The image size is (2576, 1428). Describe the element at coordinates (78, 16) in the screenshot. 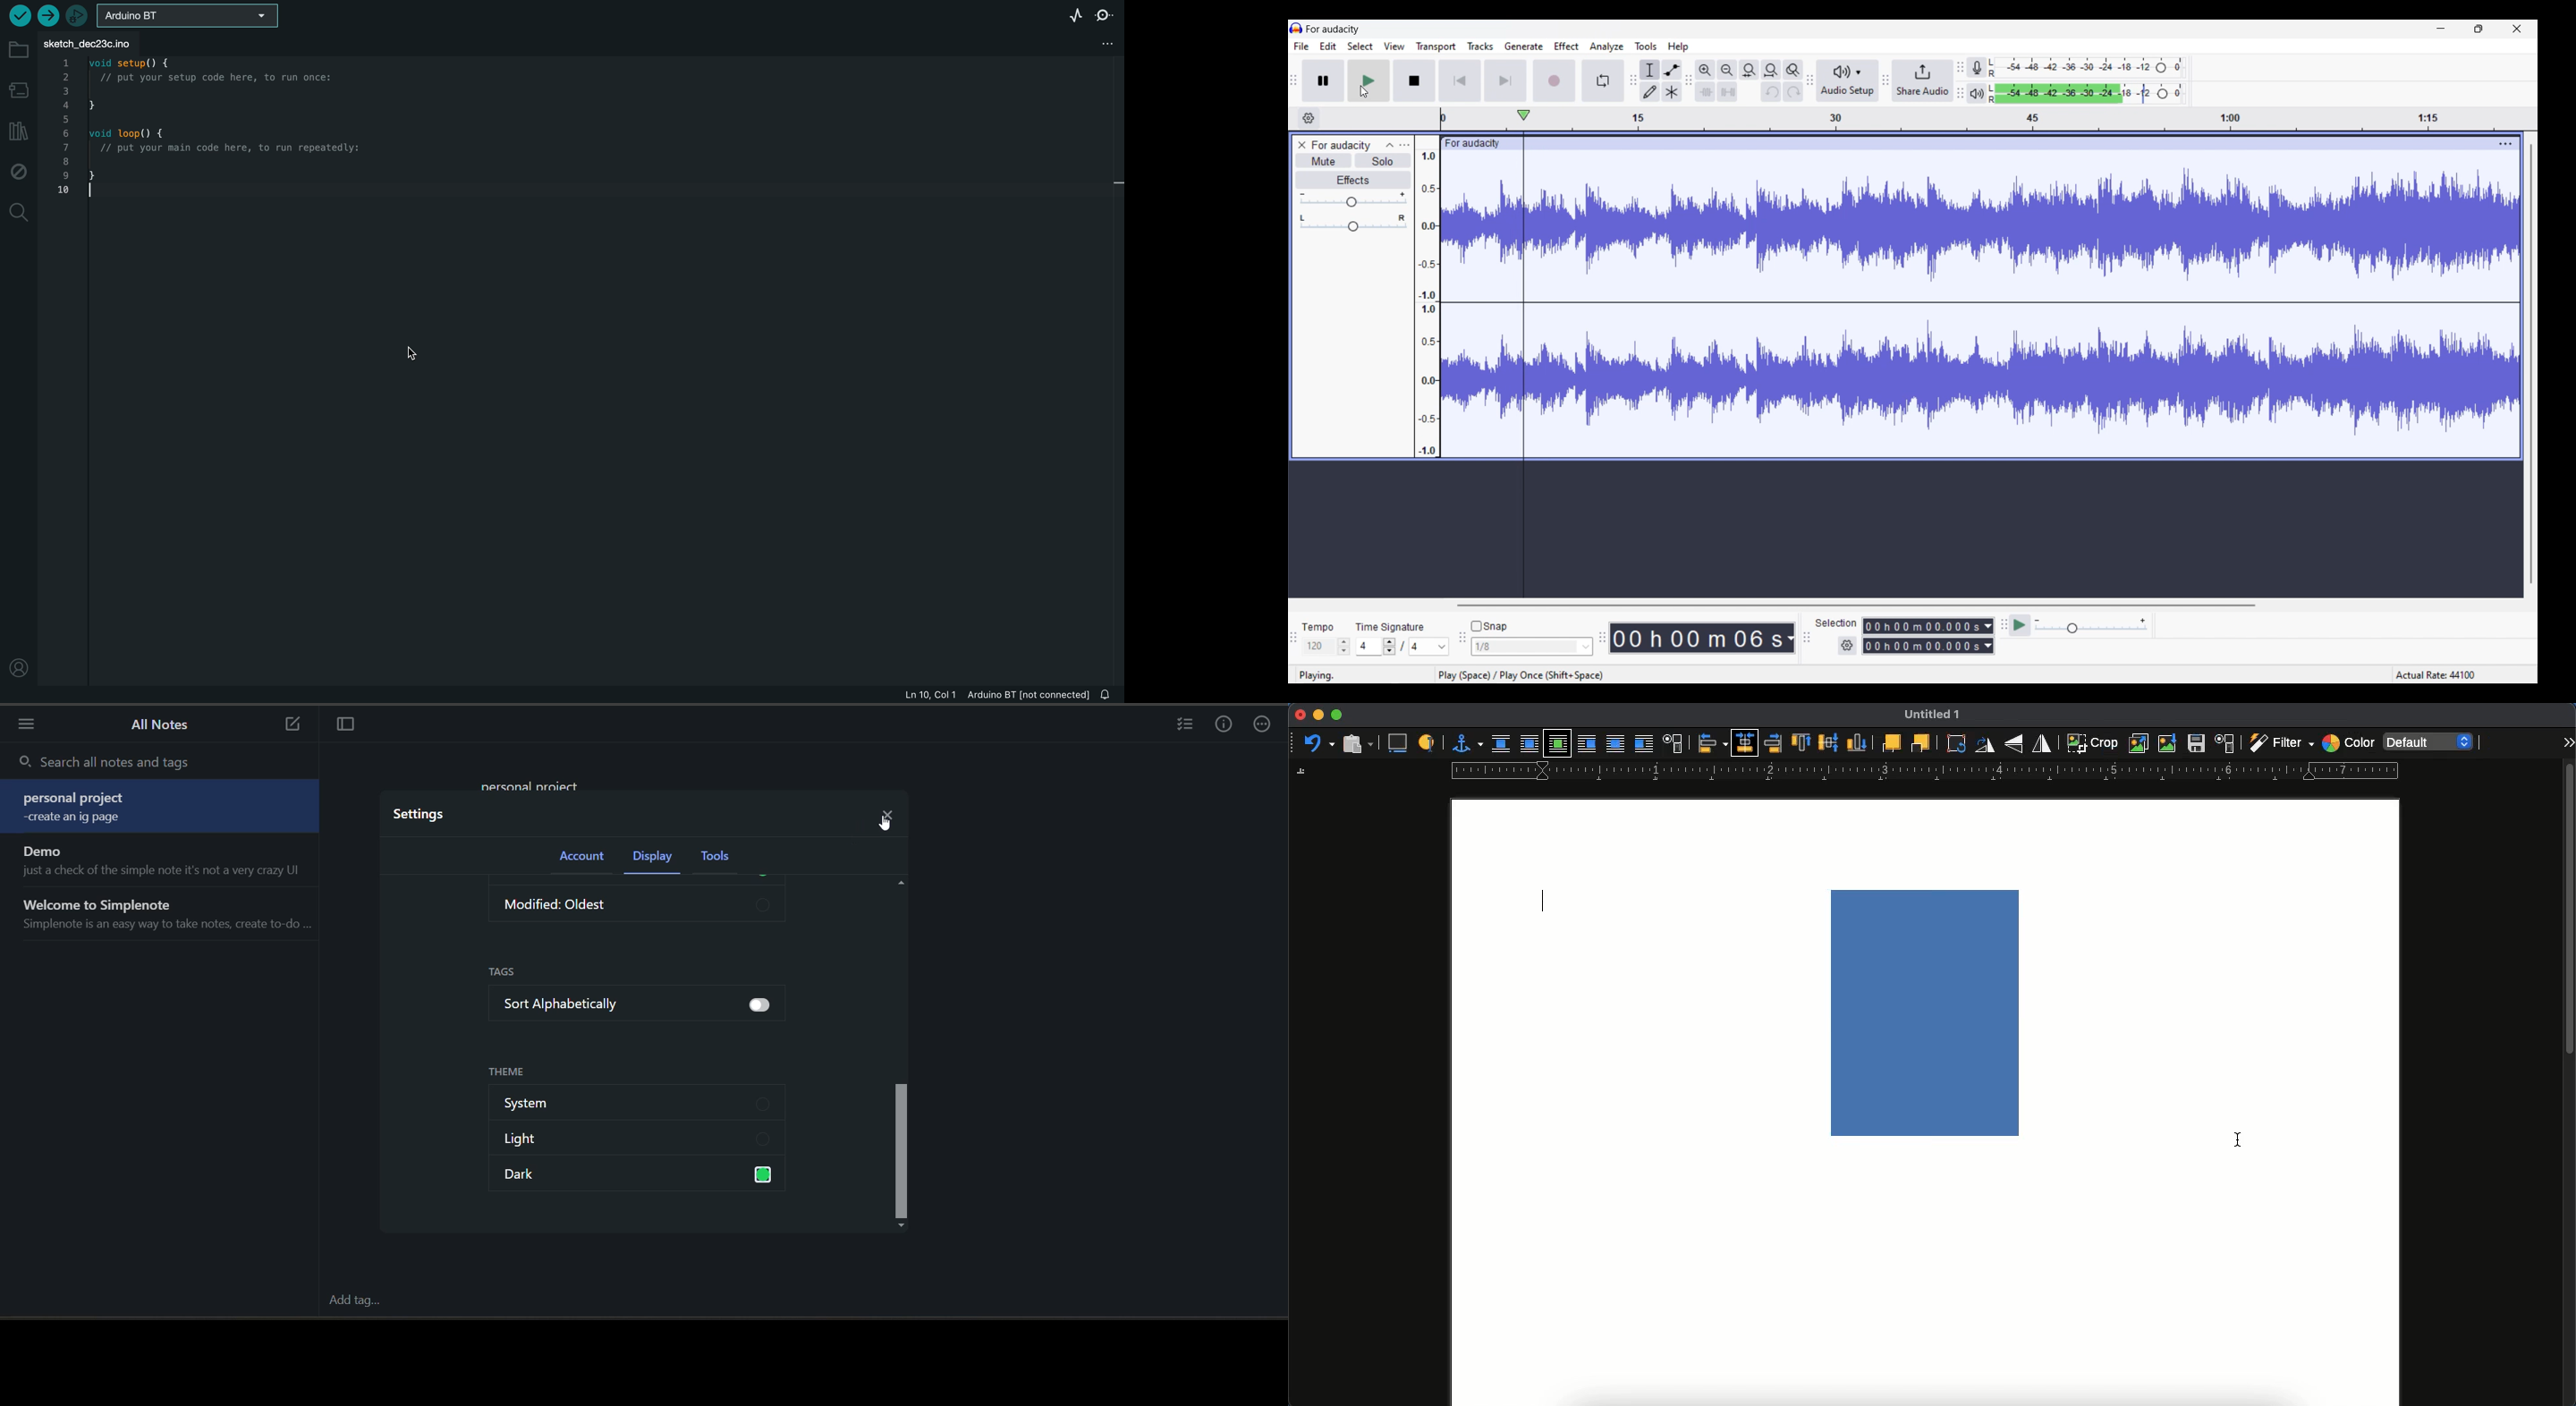

I see `debugger` at that location.